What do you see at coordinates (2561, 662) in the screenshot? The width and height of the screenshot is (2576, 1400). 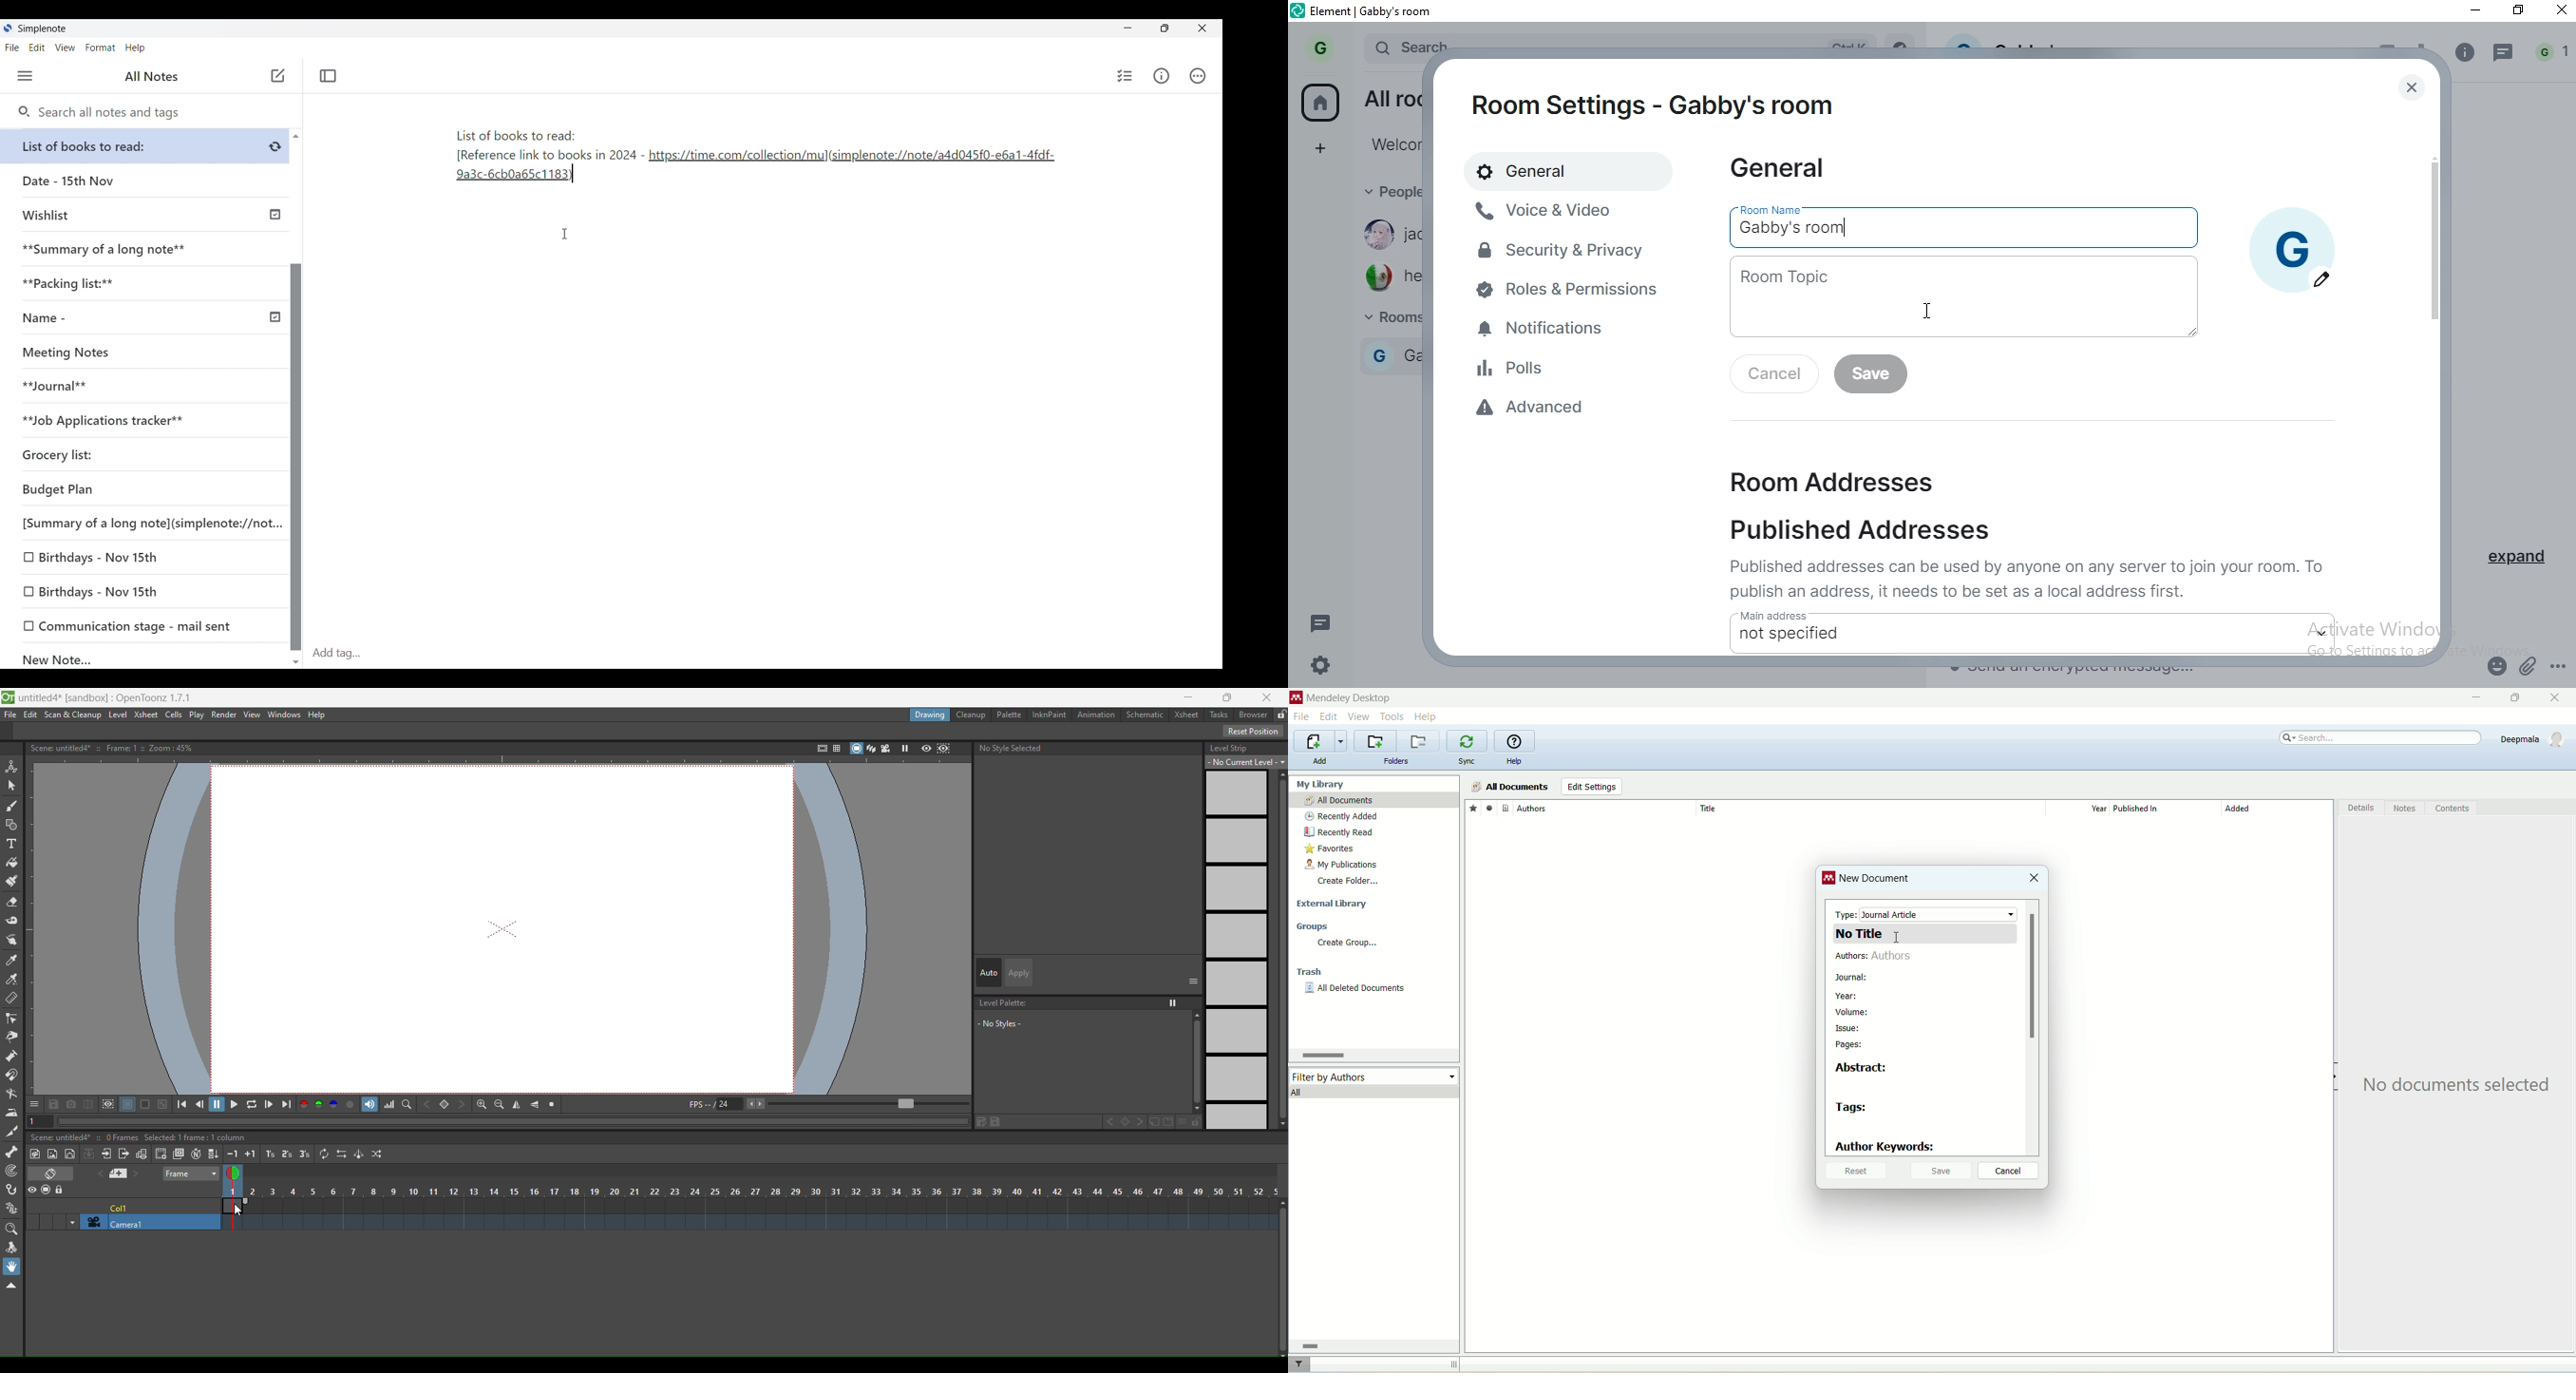 I see `` at bounding box center [2561, 662].